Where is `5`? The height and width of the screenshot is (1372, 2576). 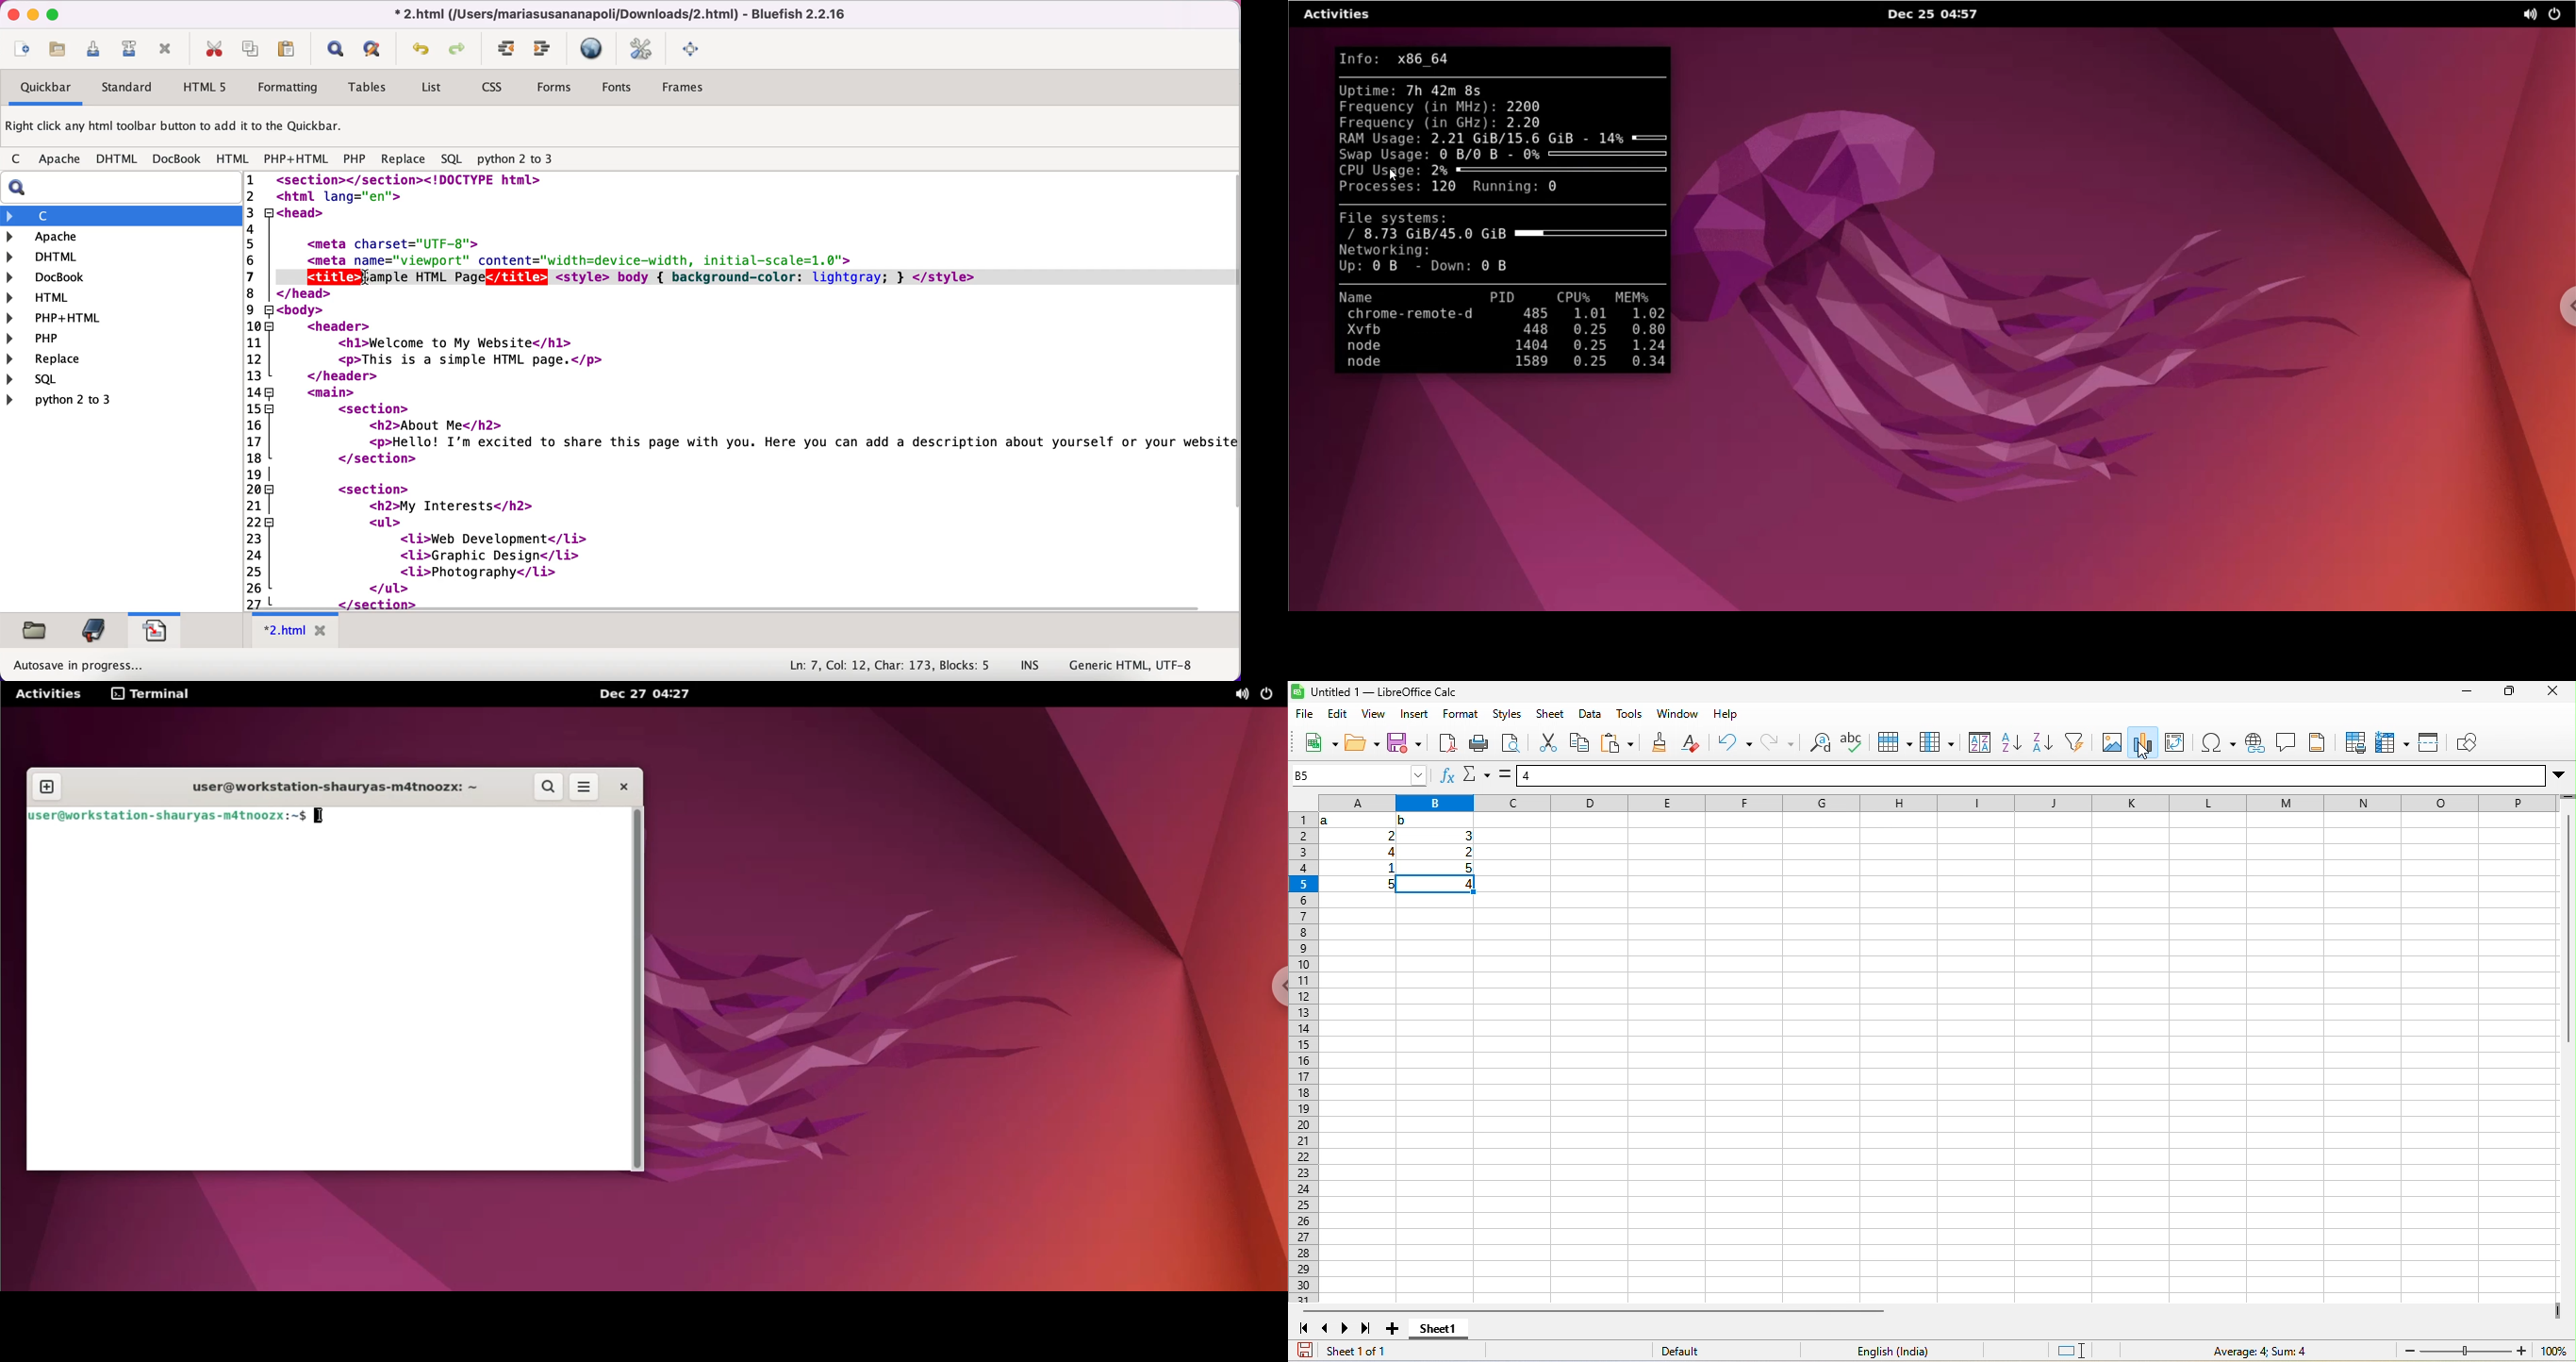 5 is located at coordinates (1467, 868).